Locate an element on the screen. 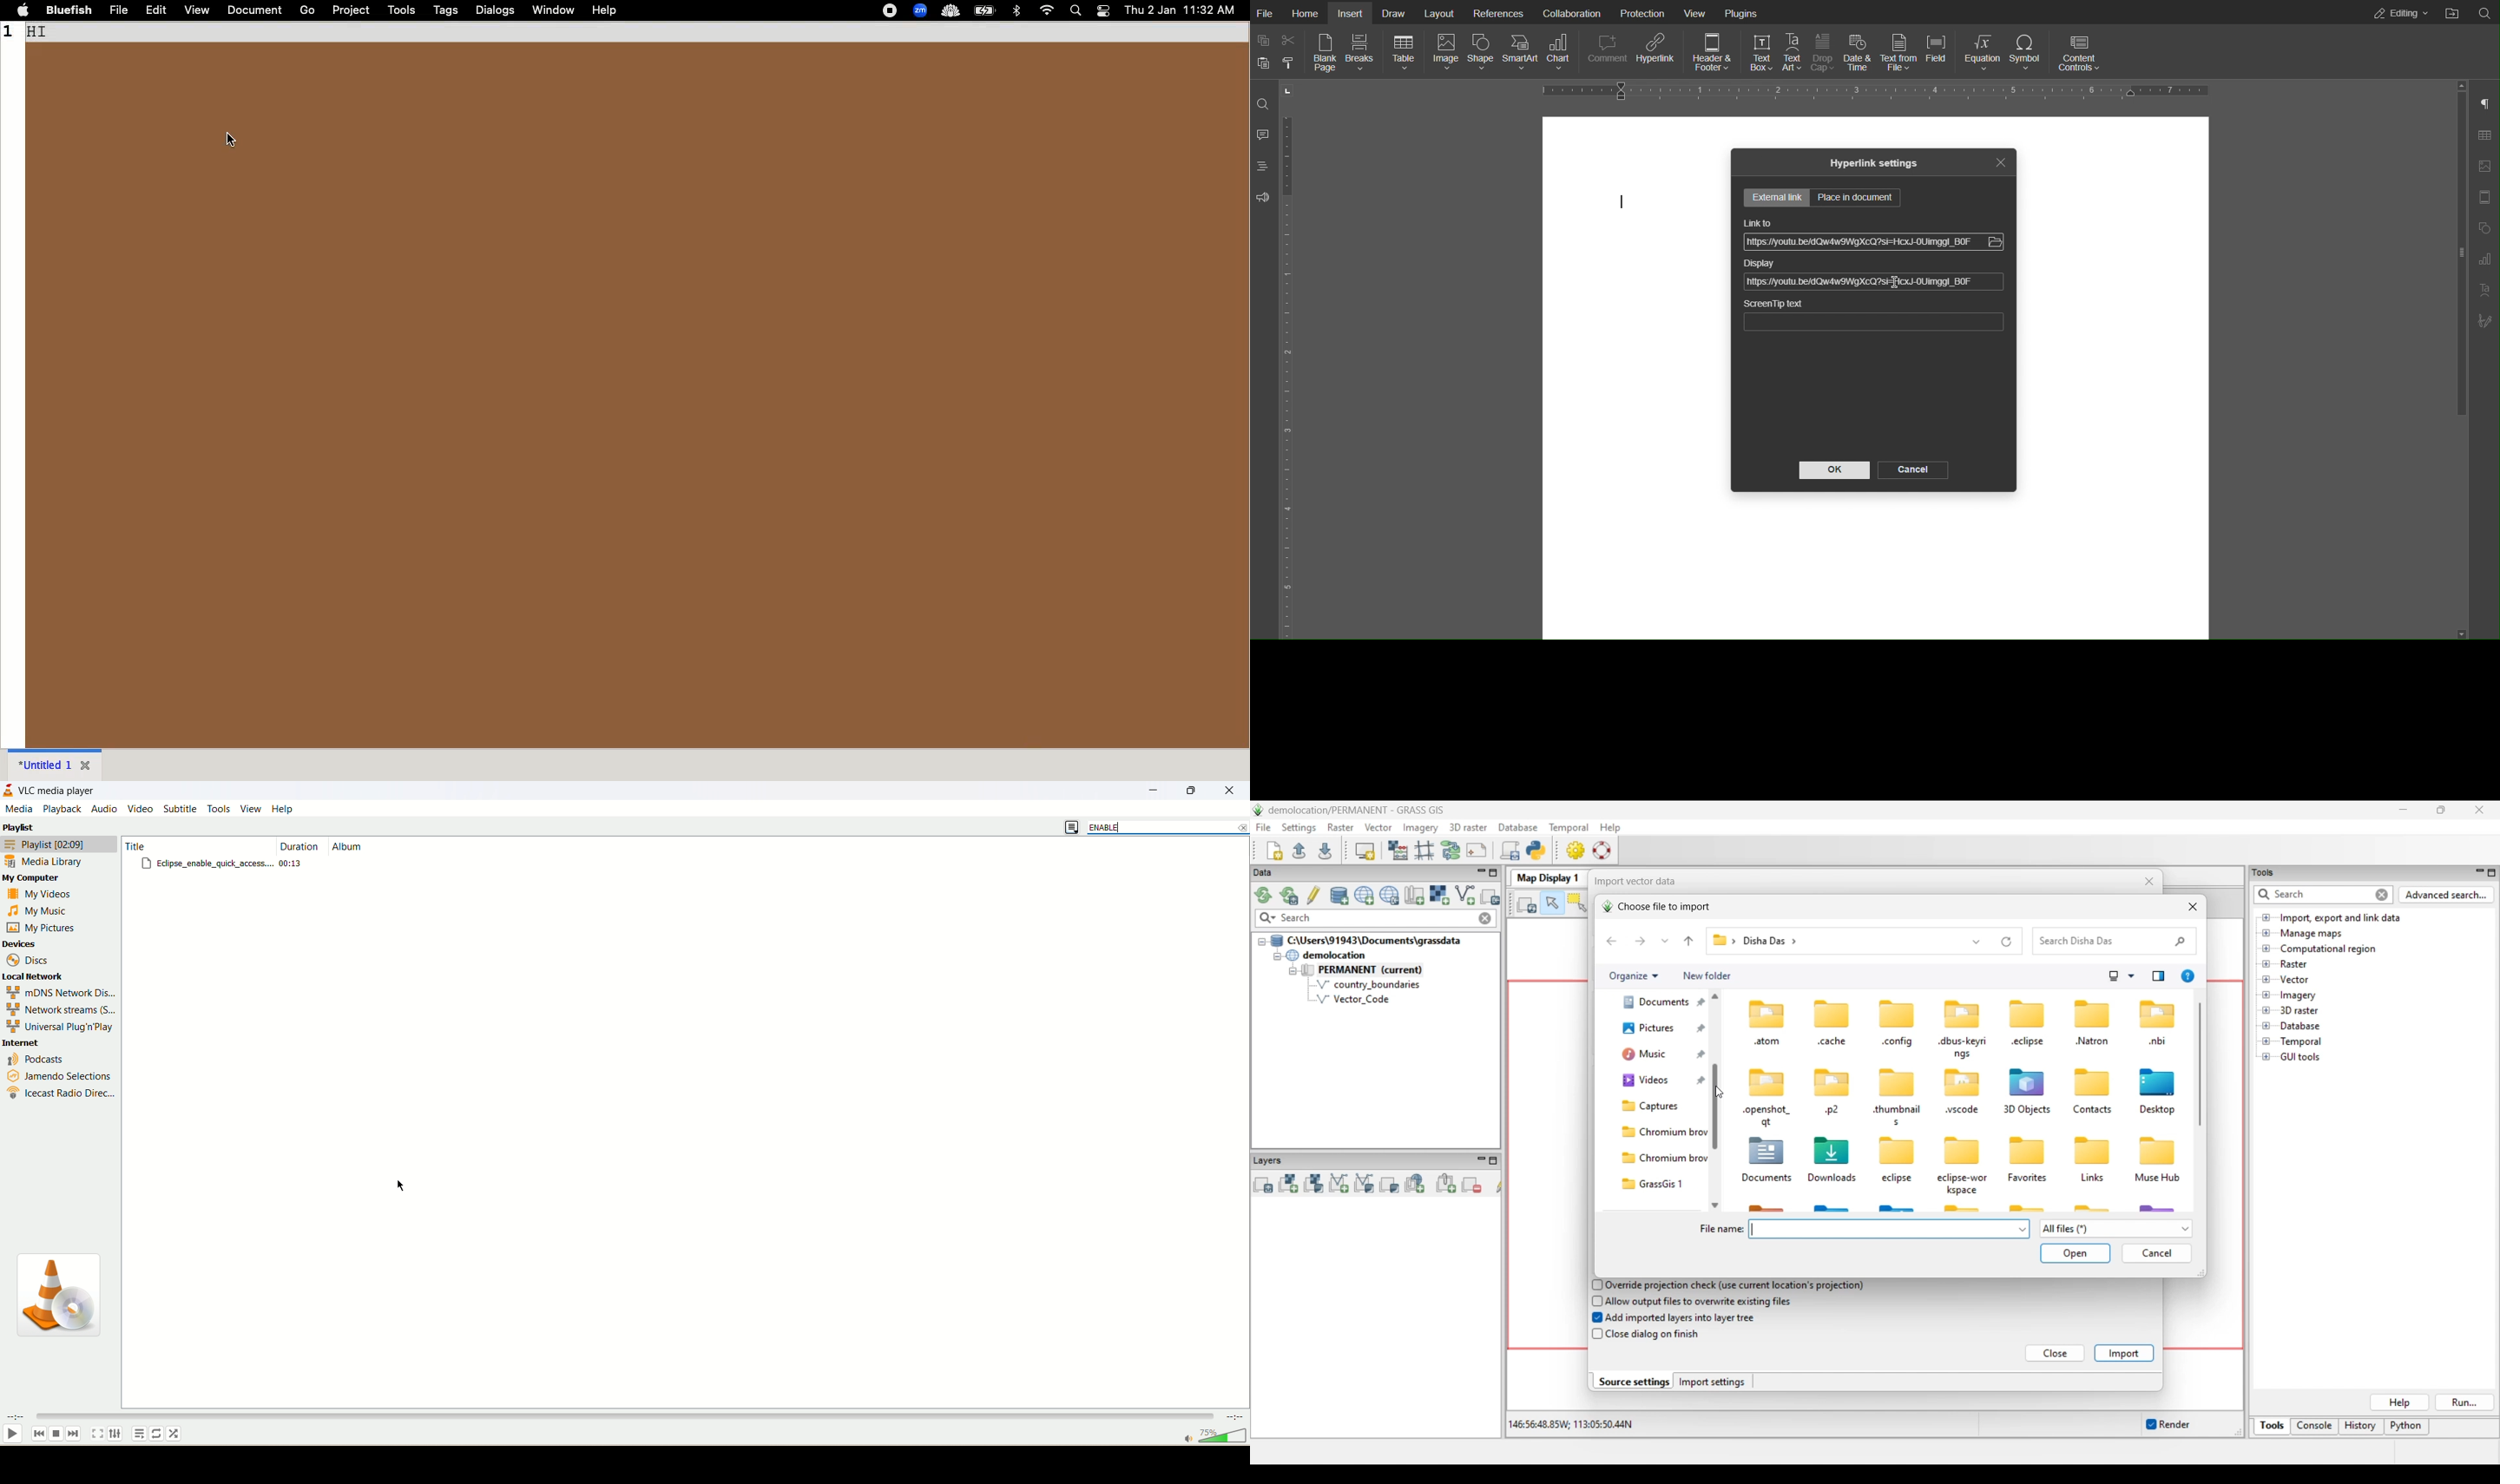  change view is located at coordinates (1071, 828).